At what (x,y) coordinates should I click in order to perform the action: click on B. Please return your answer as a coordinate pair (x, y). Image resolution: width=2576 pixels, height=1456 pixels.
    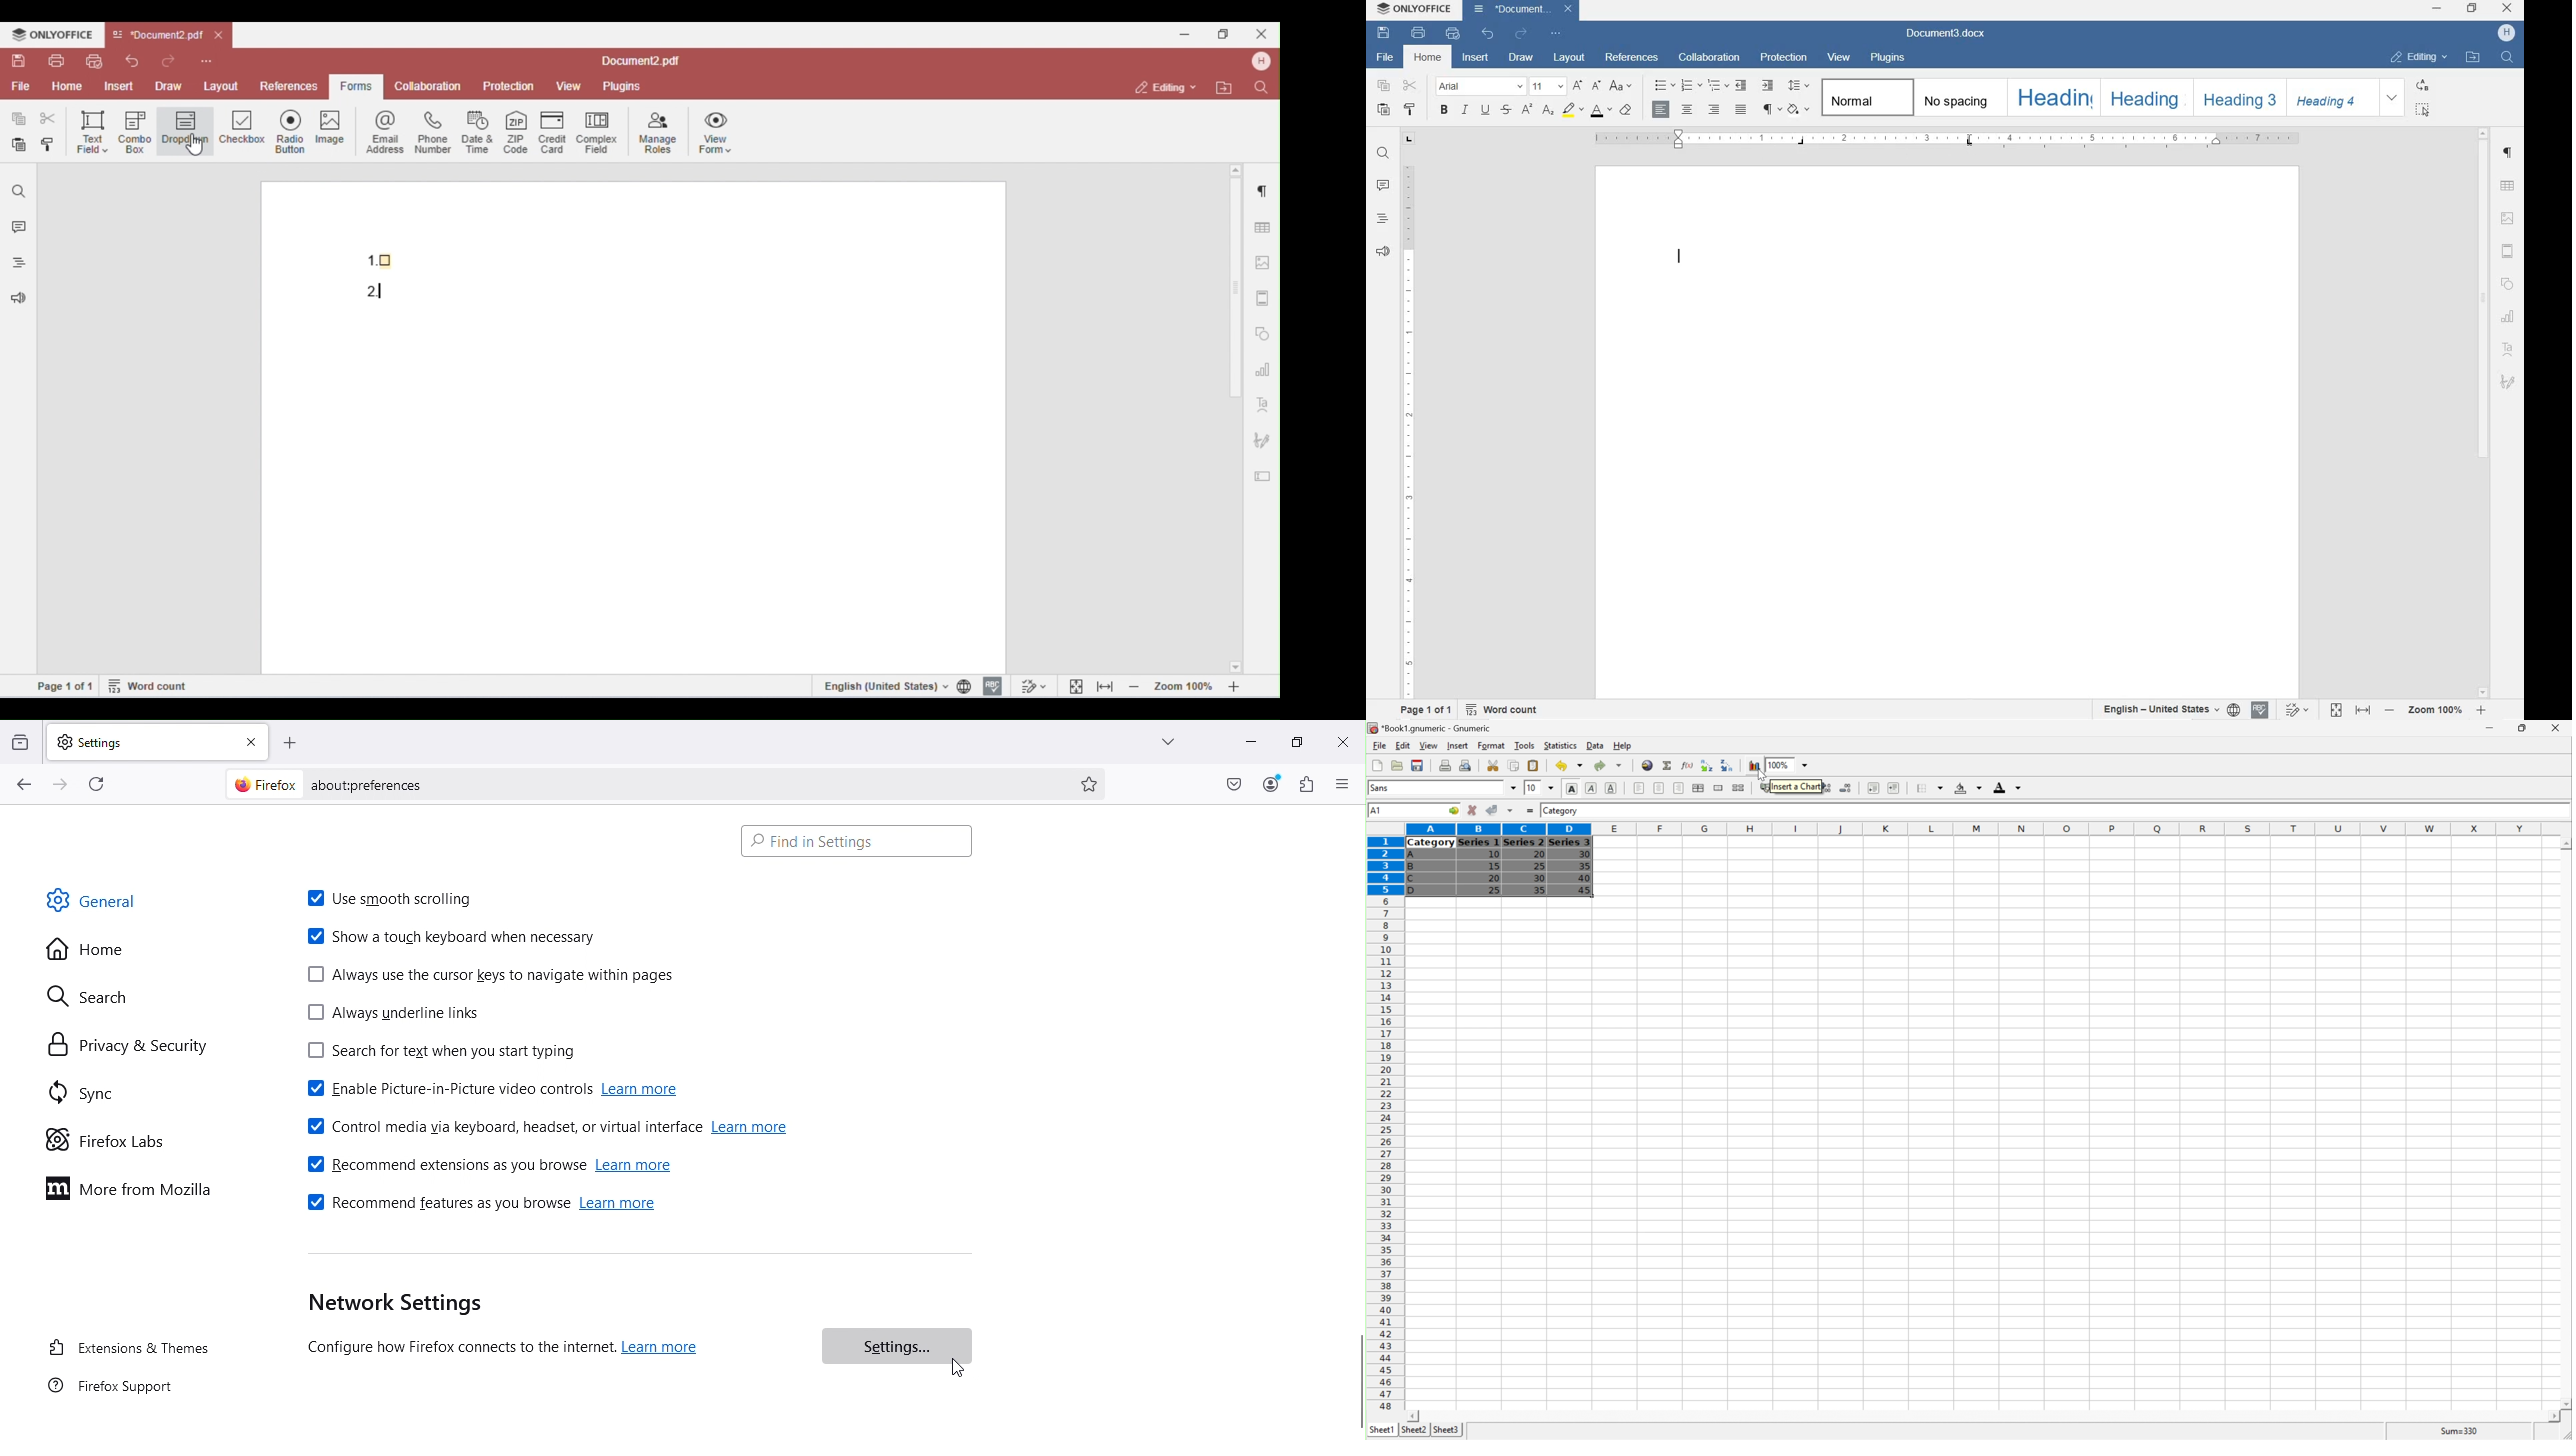
    Looking at the image, I should click on (1411, 867).